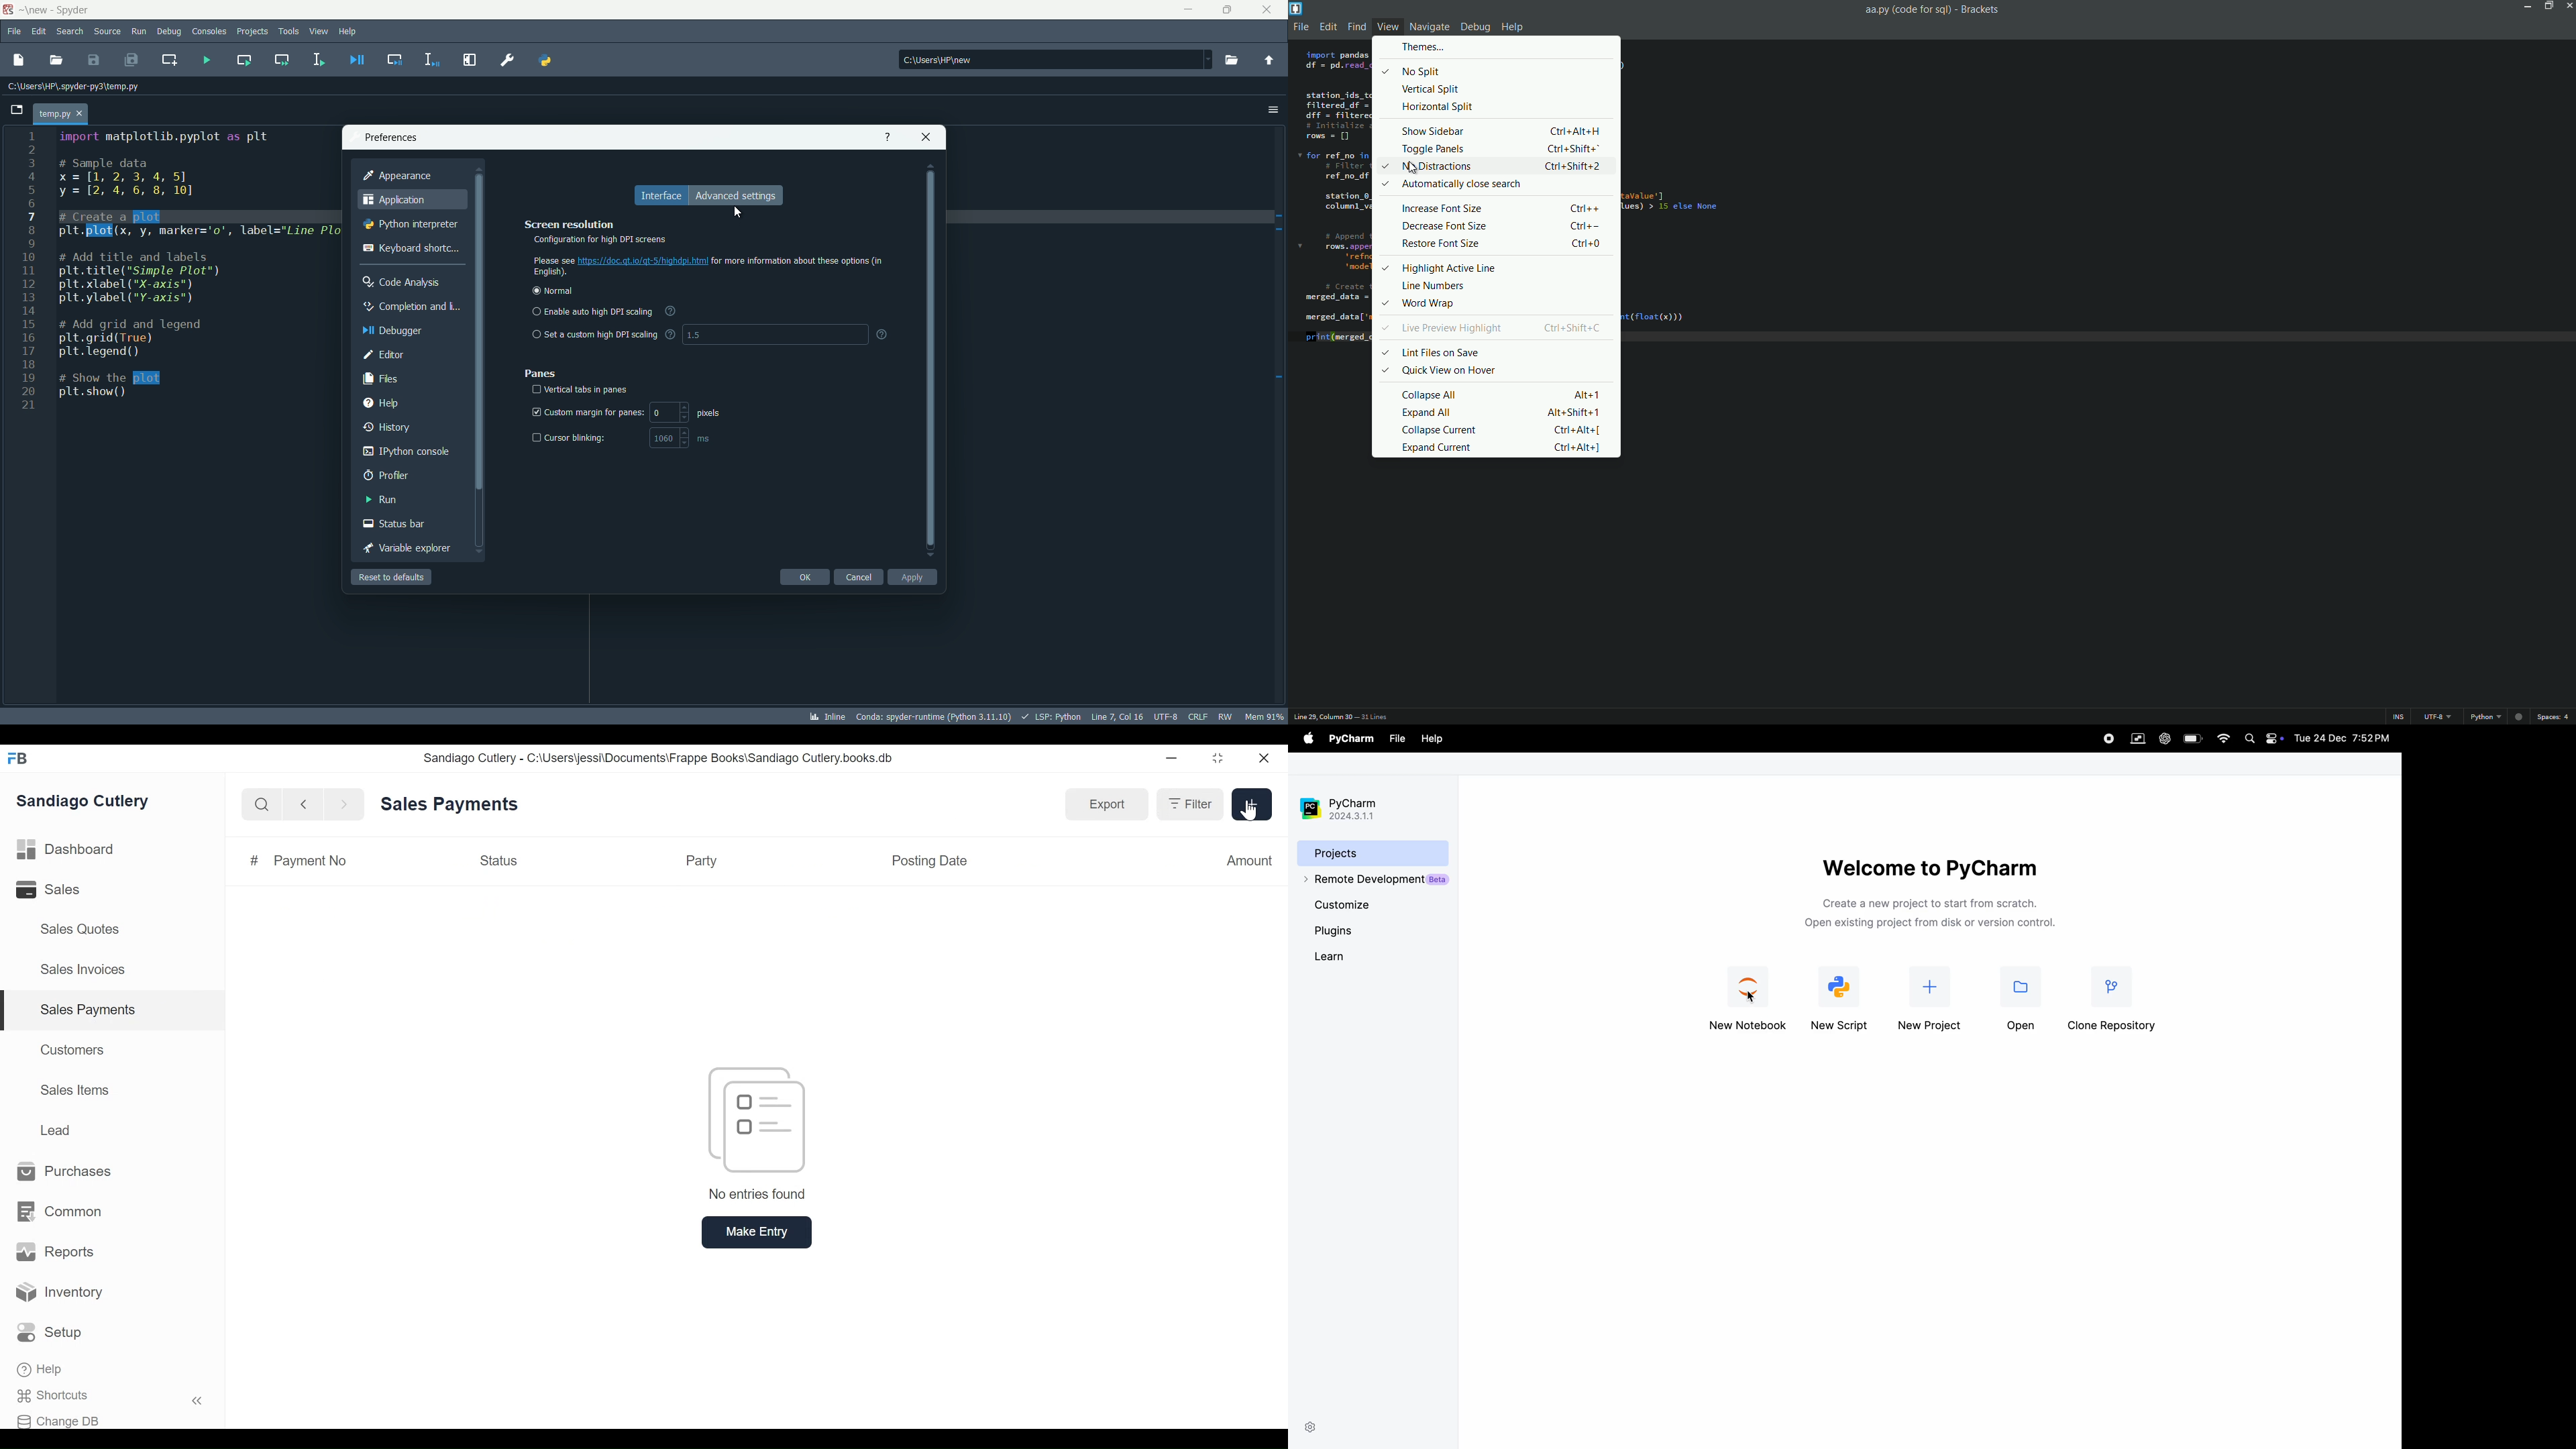  I want to click on #, so click(252, 859).